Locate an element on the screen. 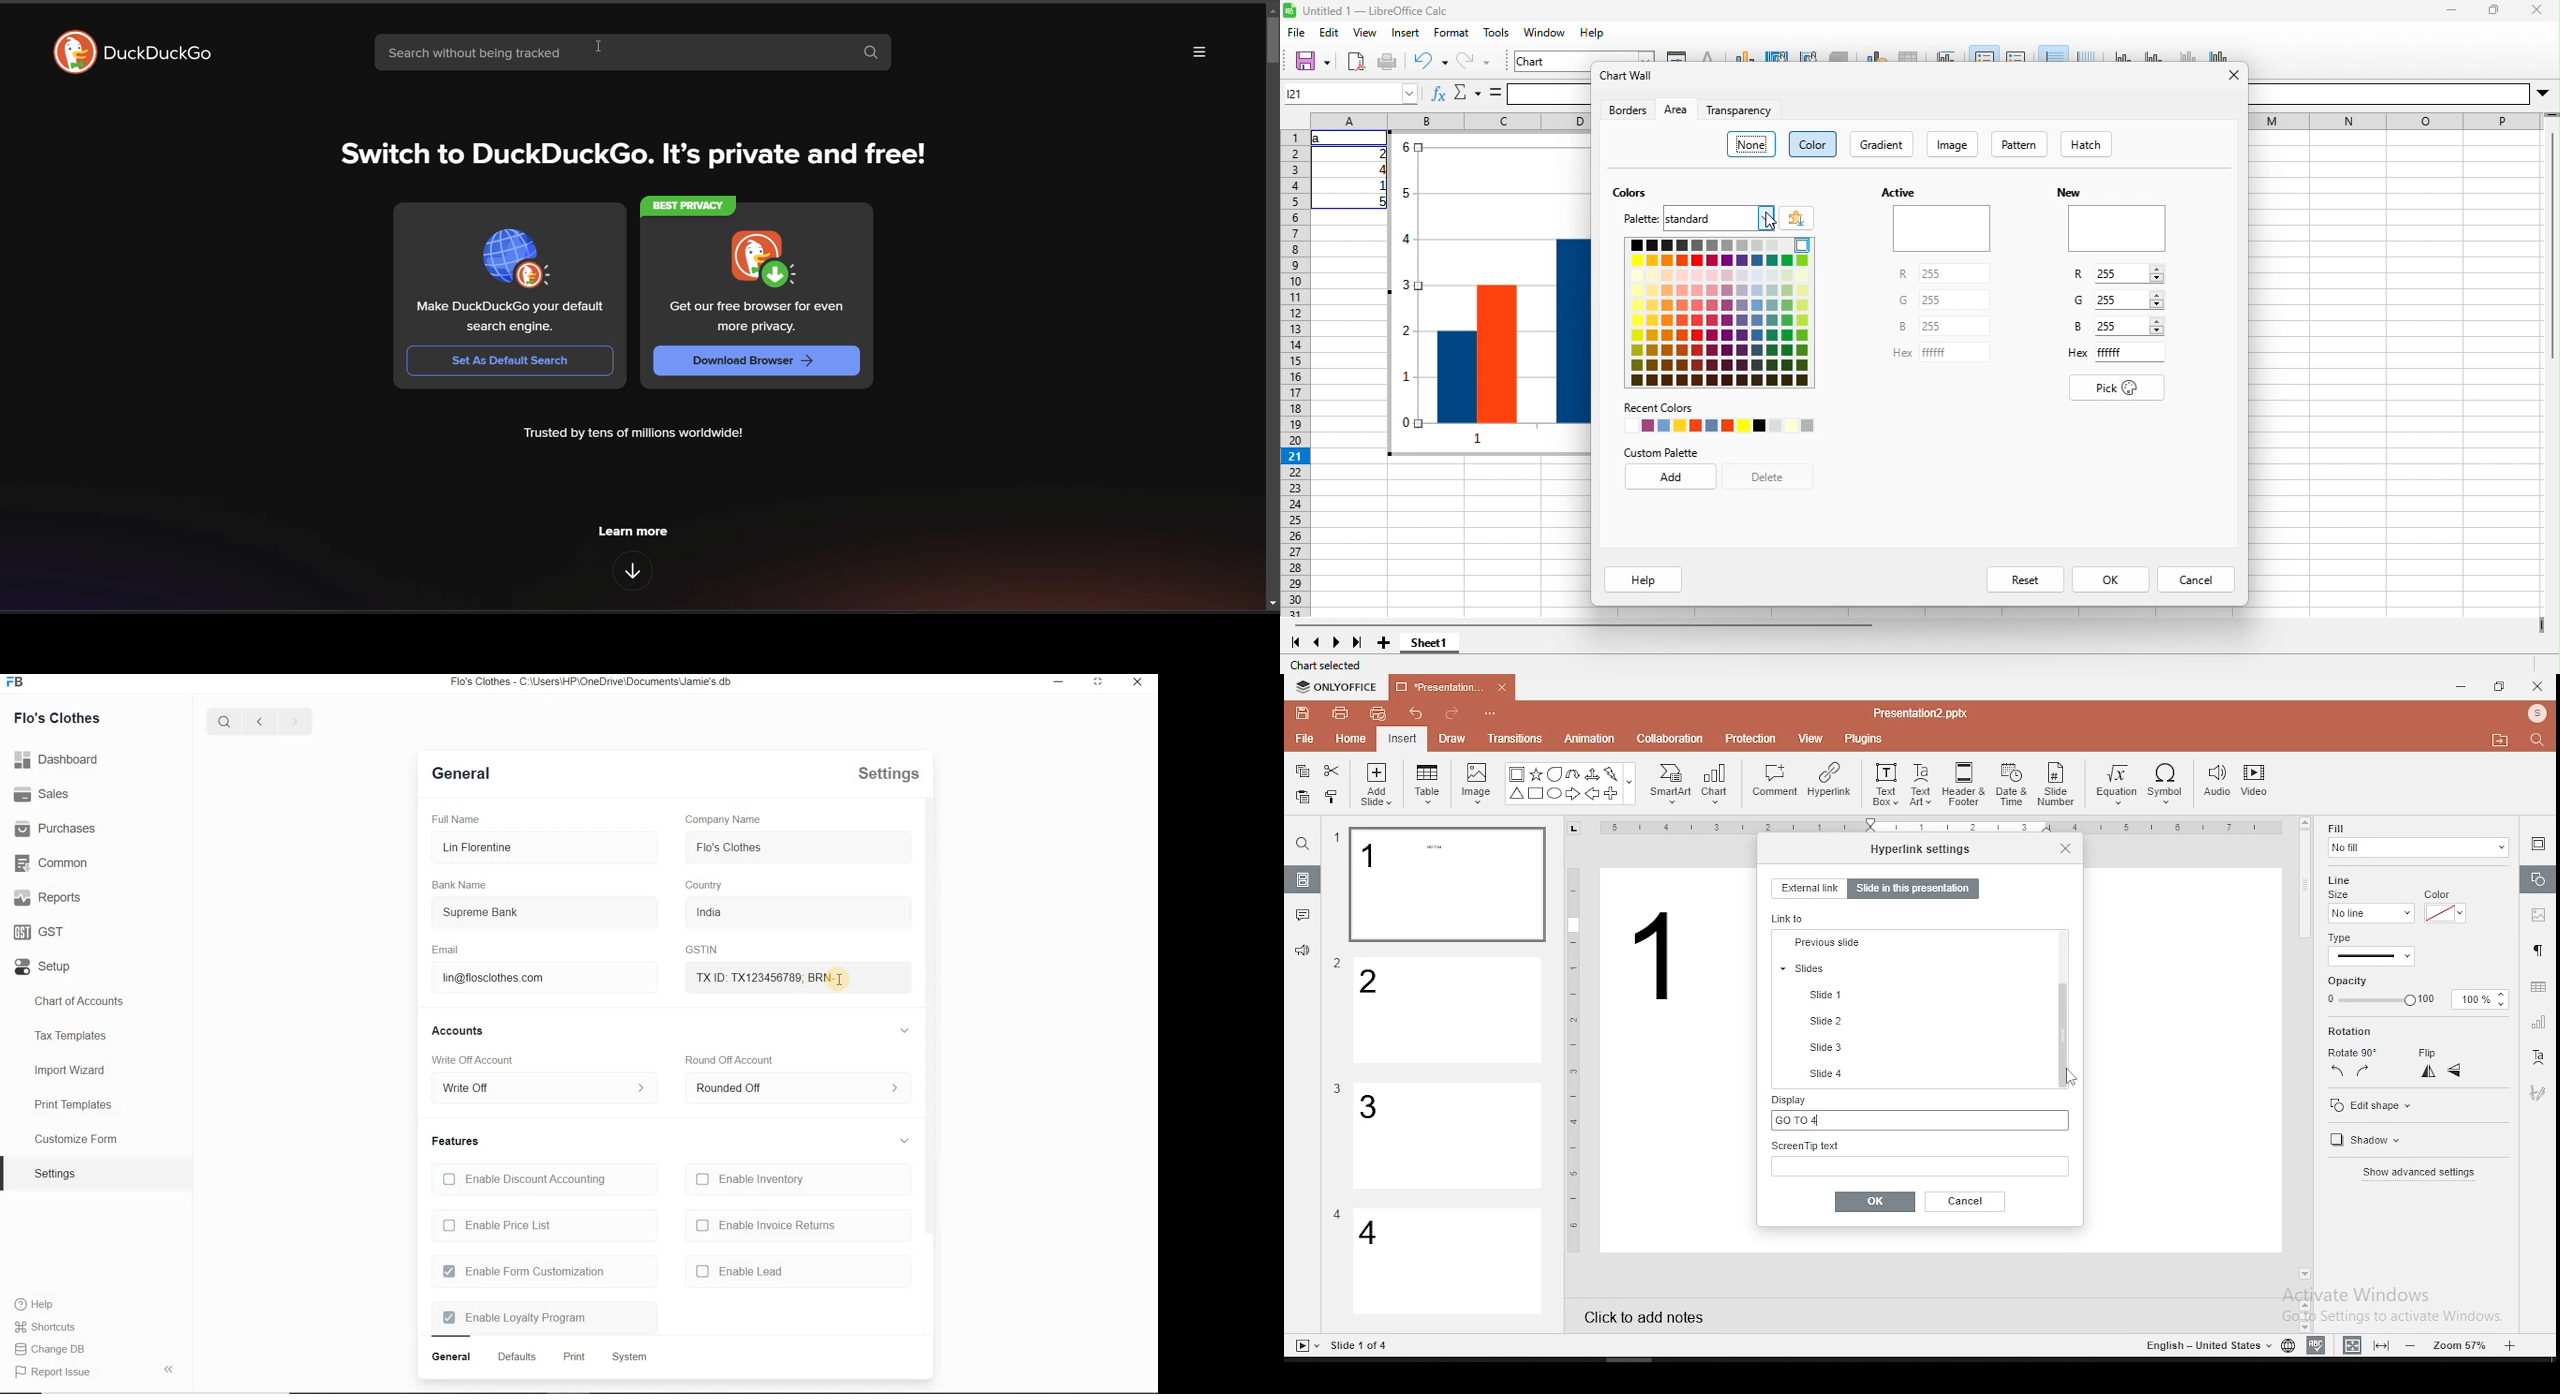 This screenshot has height=1400, width=2576. help is located at coordinates (1644, 580).